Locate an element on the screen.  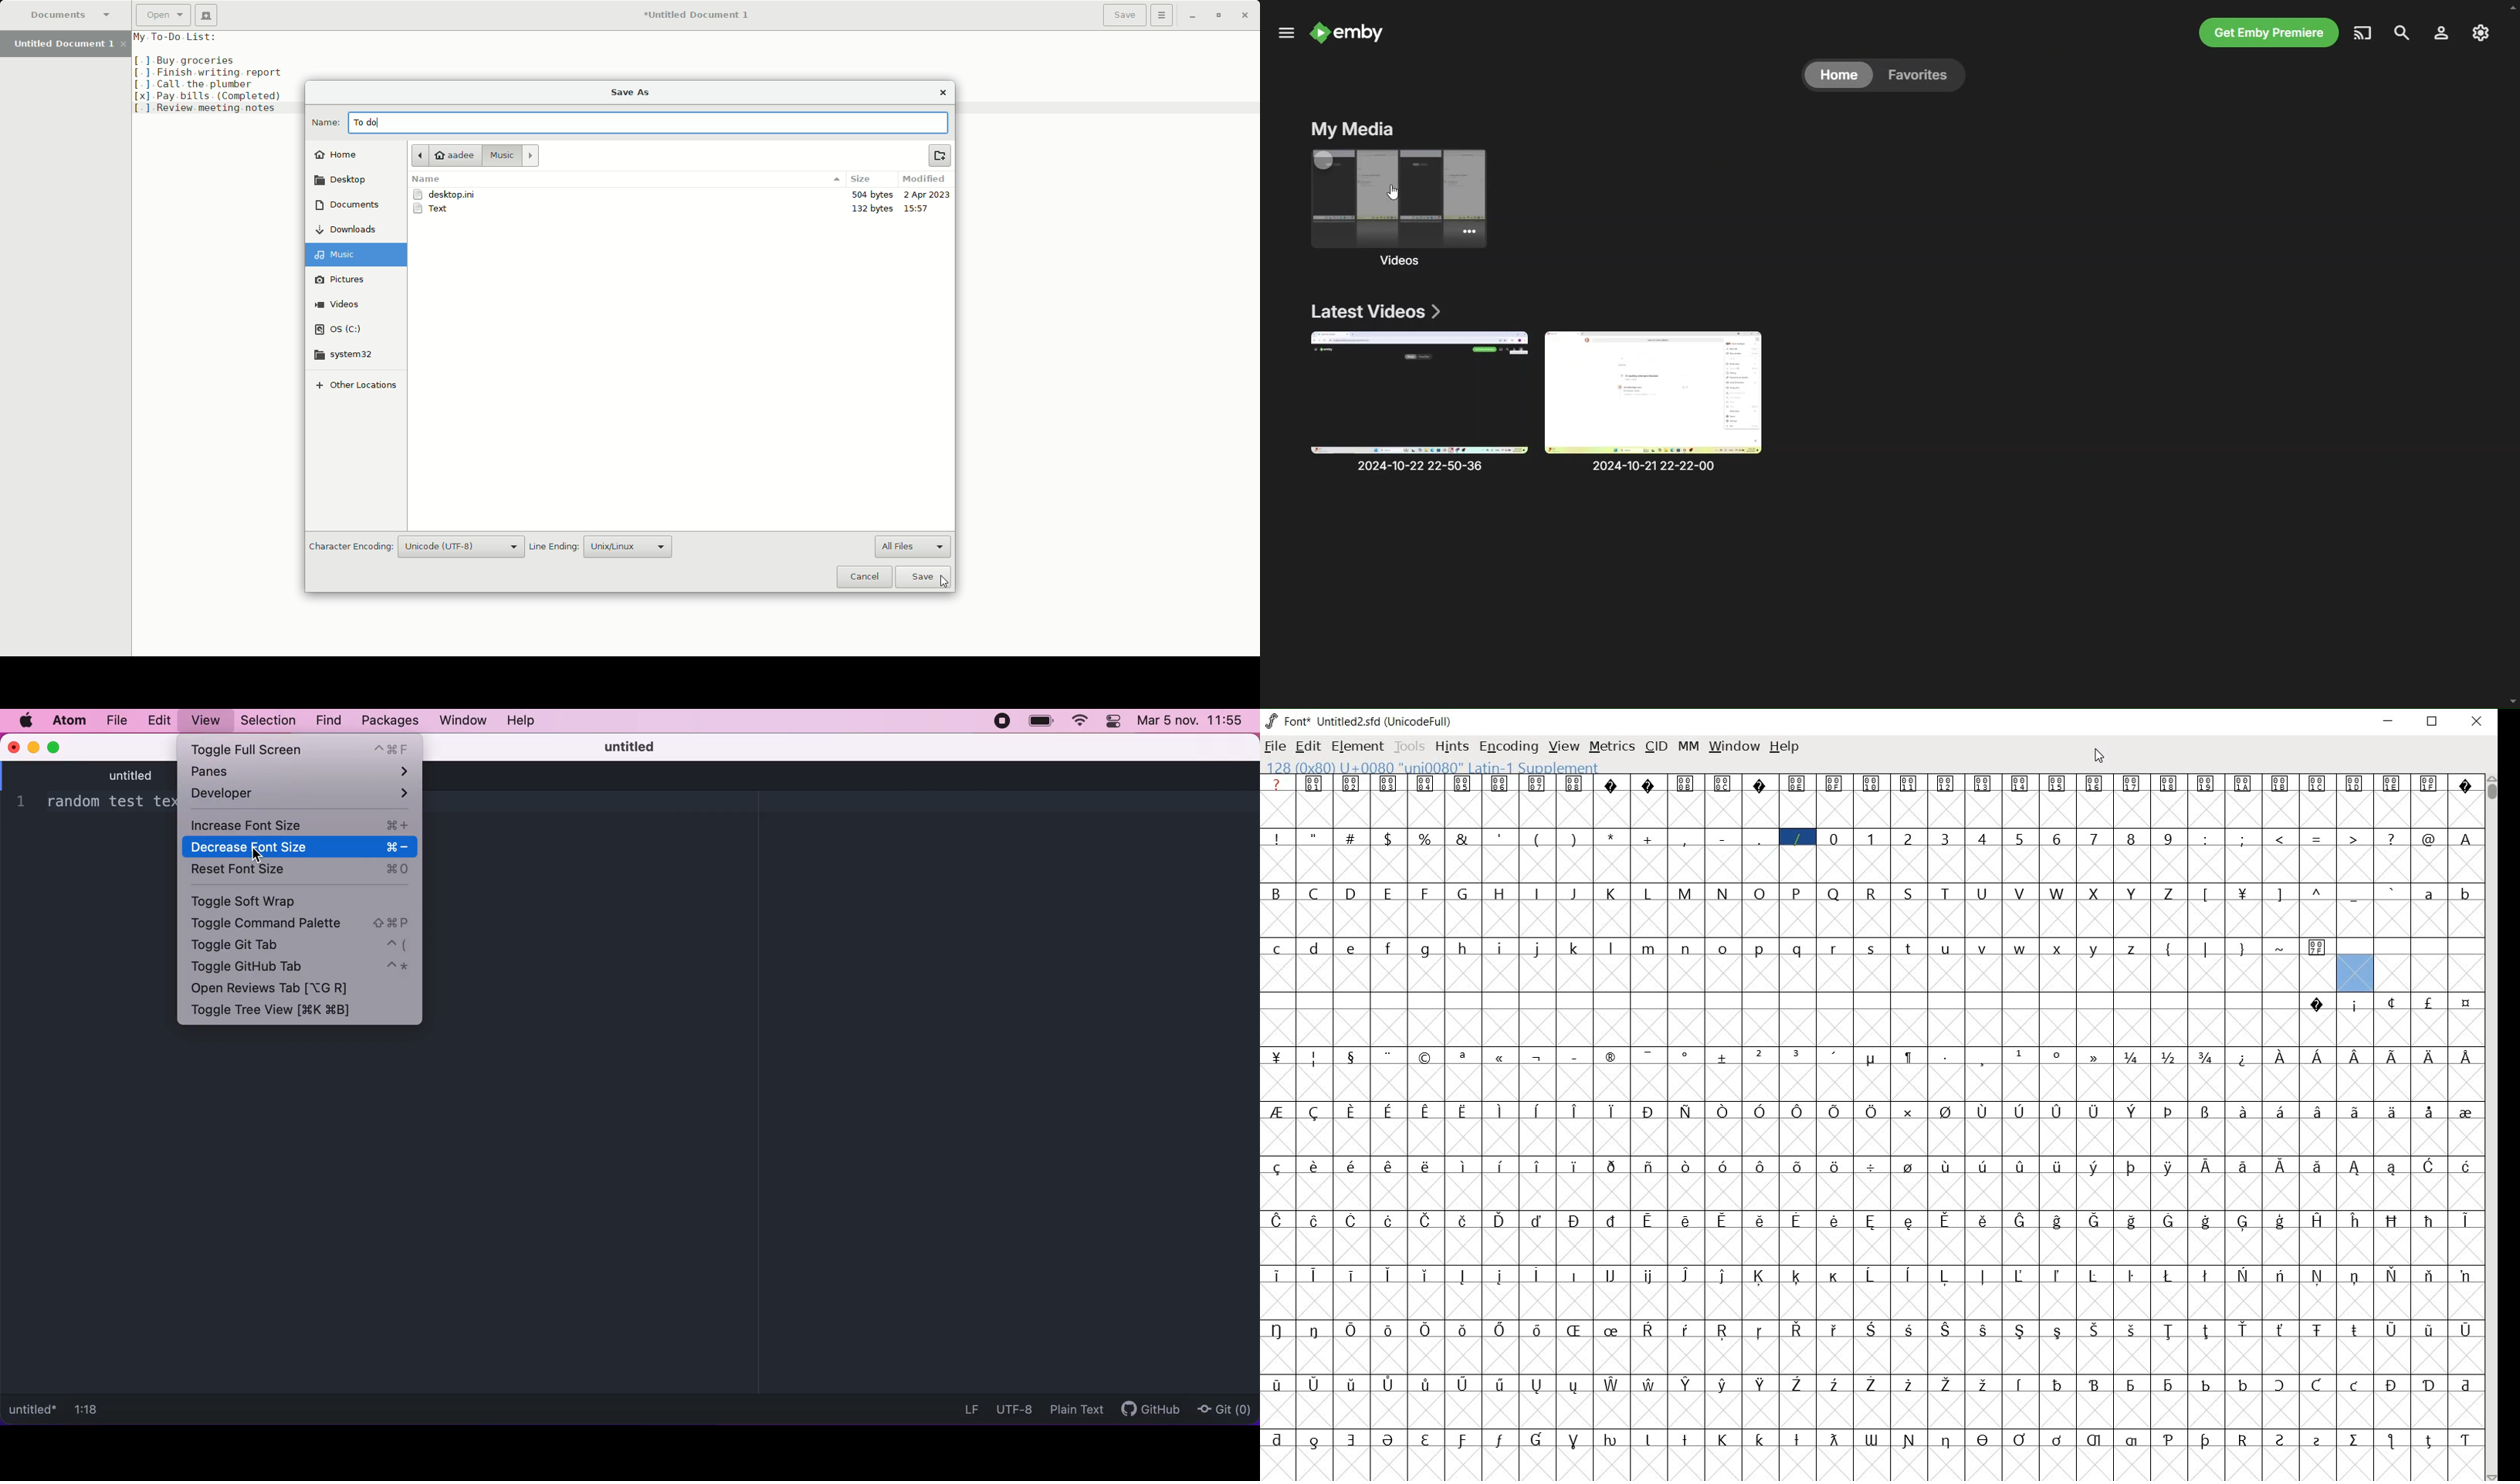
glyph is located at coordinates (2466, 1441).